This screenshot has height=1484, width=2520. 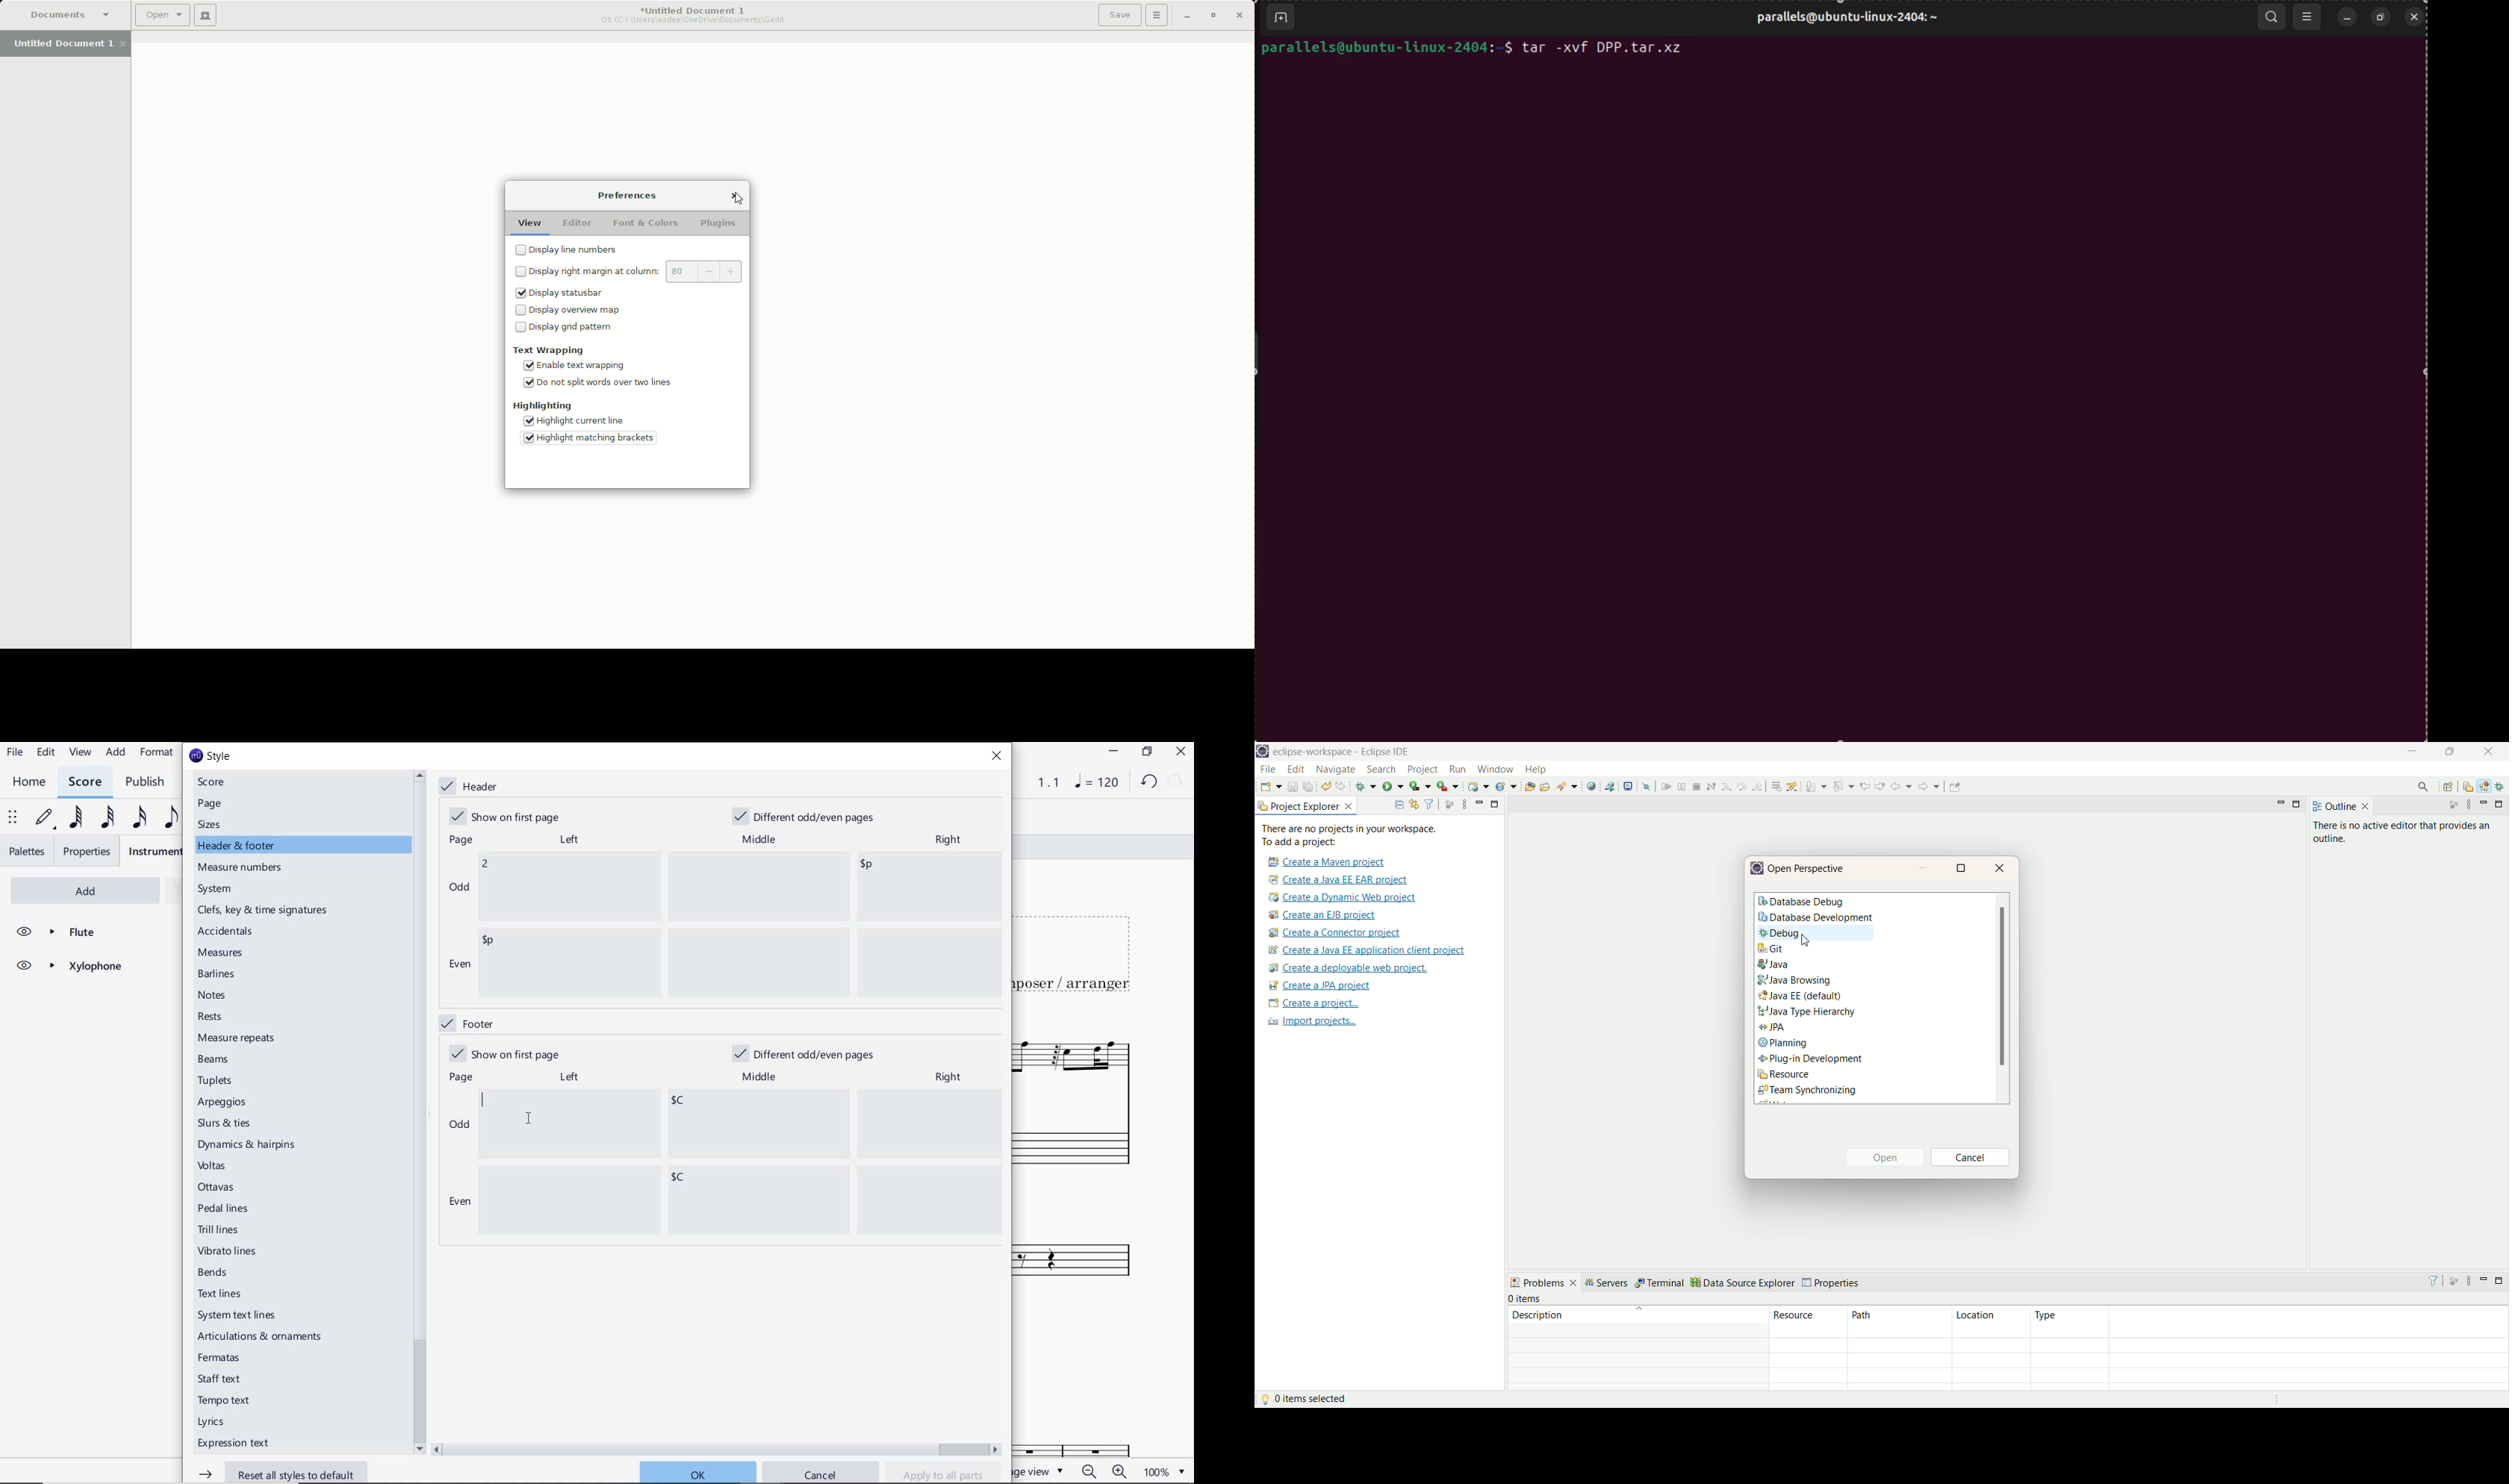 What do you see at coordinates (1777, 965) in the screenshot?
I see `java` at bounding box center [1777, 965].